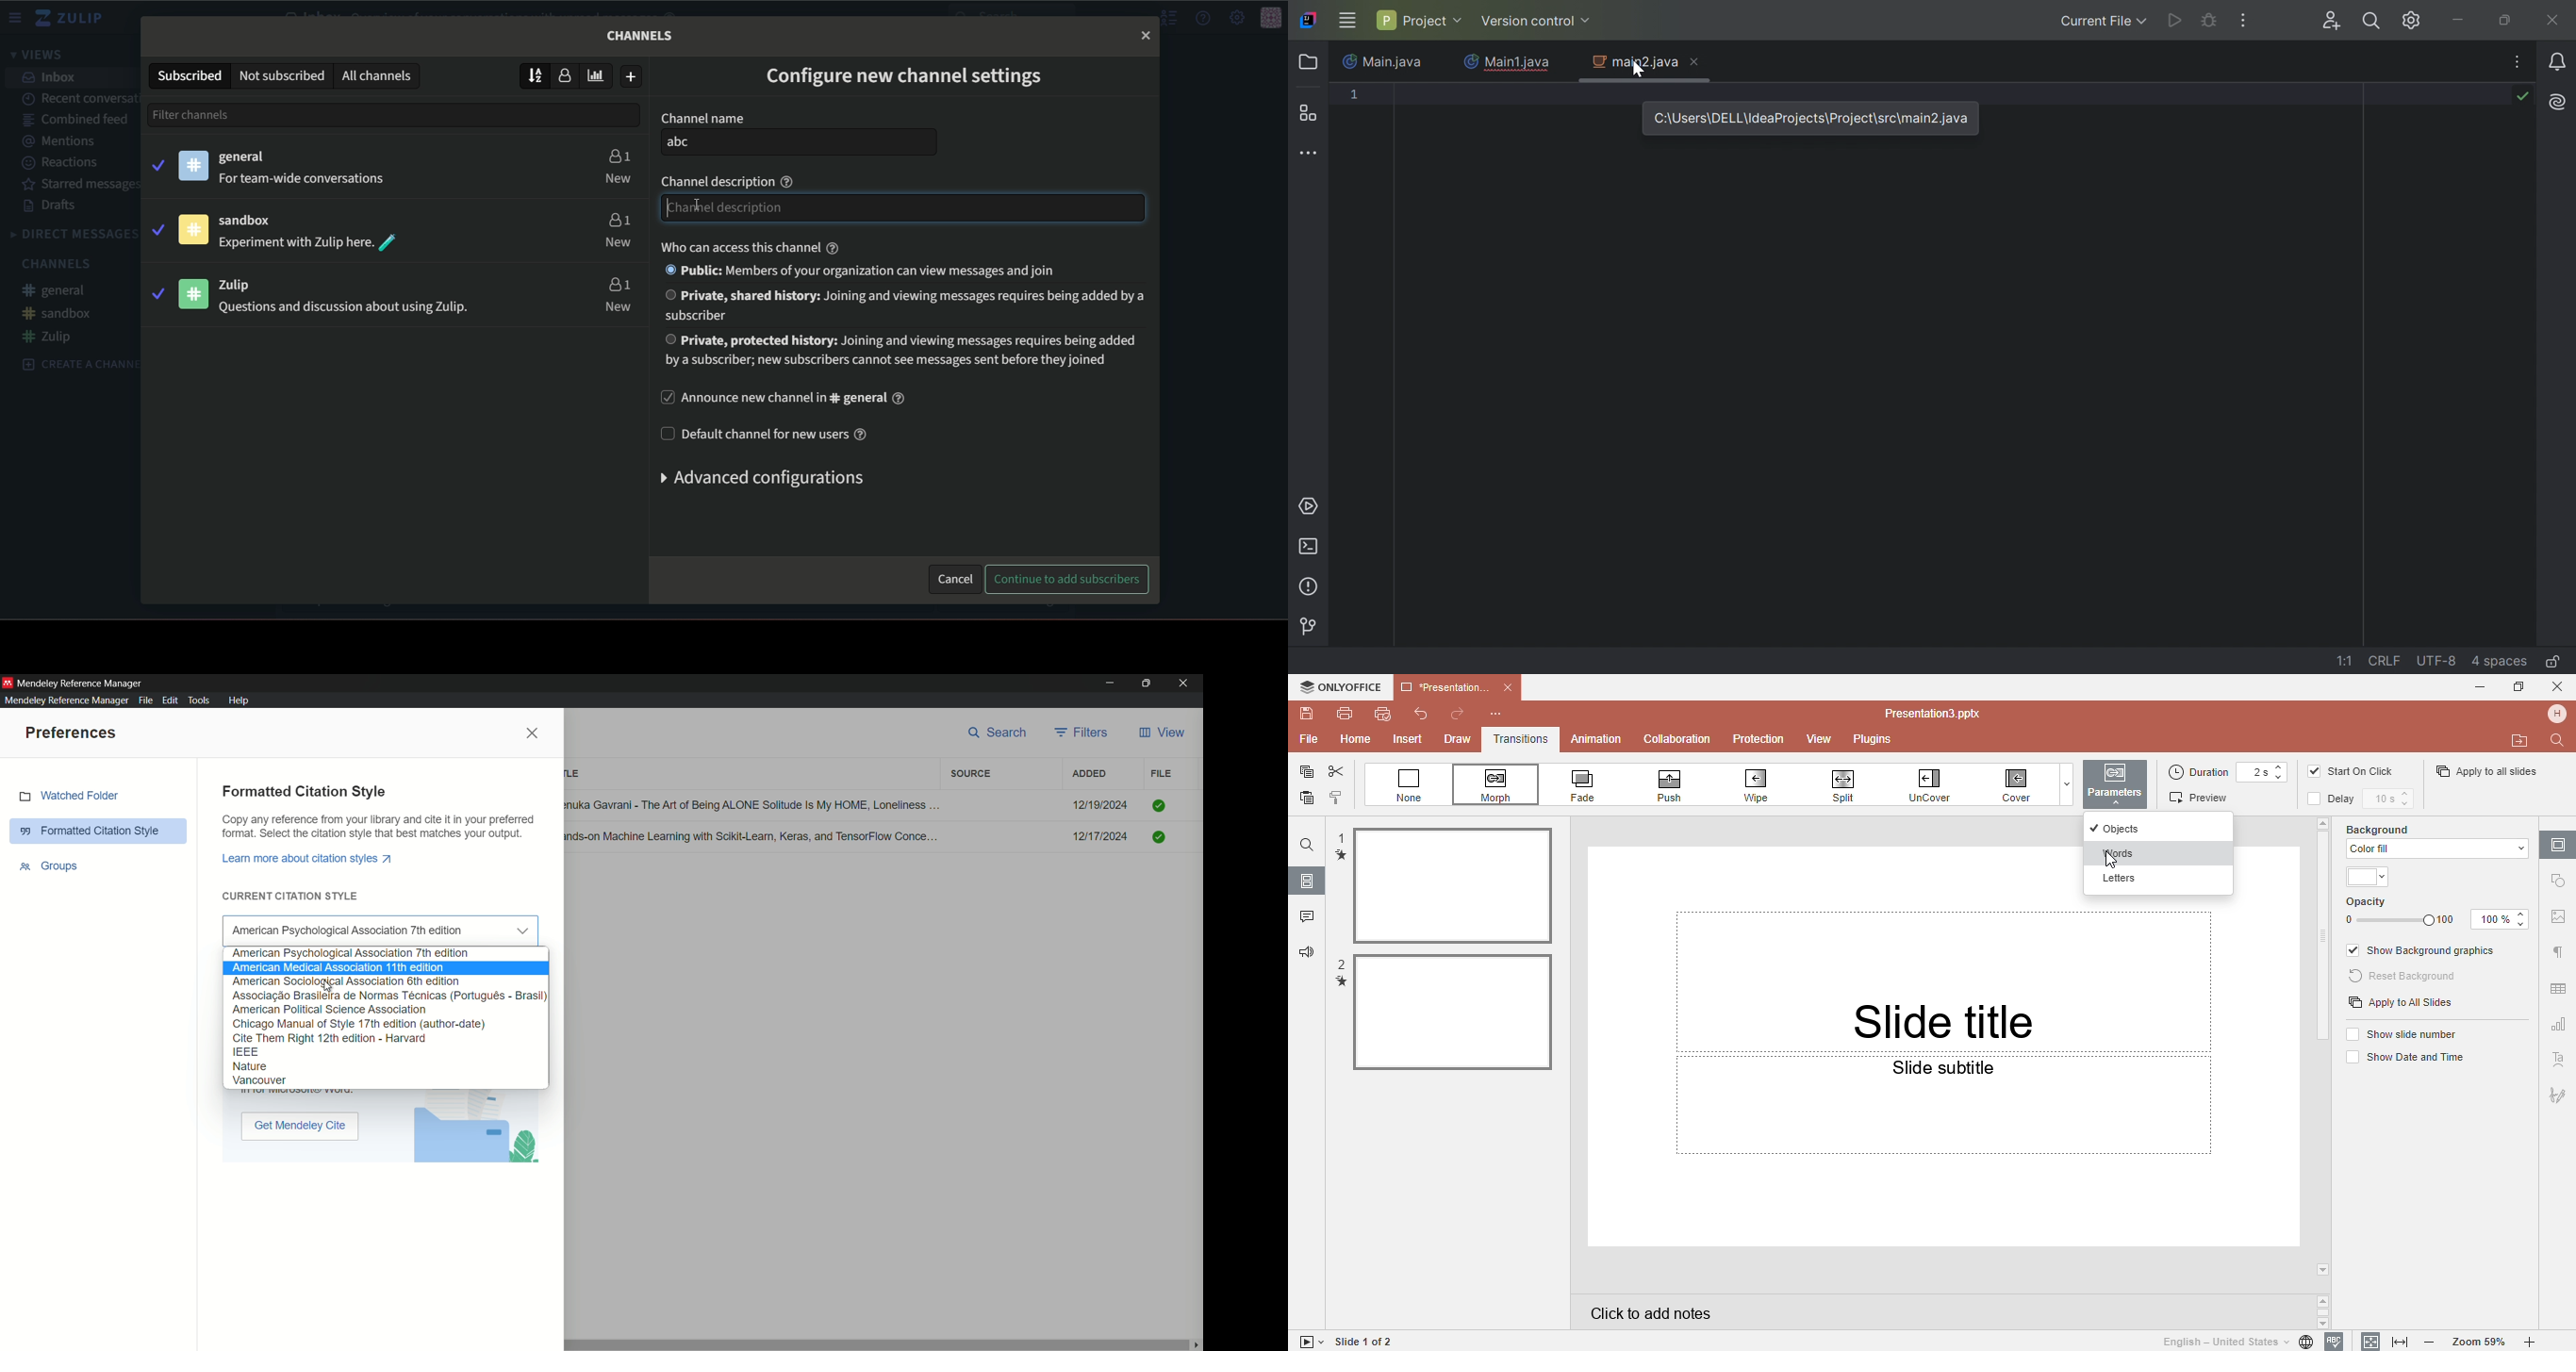 Image resolution: width=2576 pixels, height=1372 pixels. What do you see at coordinates (1456, 740) in the screenshot?
I see `Draw` at bounding box center [1456, 740].